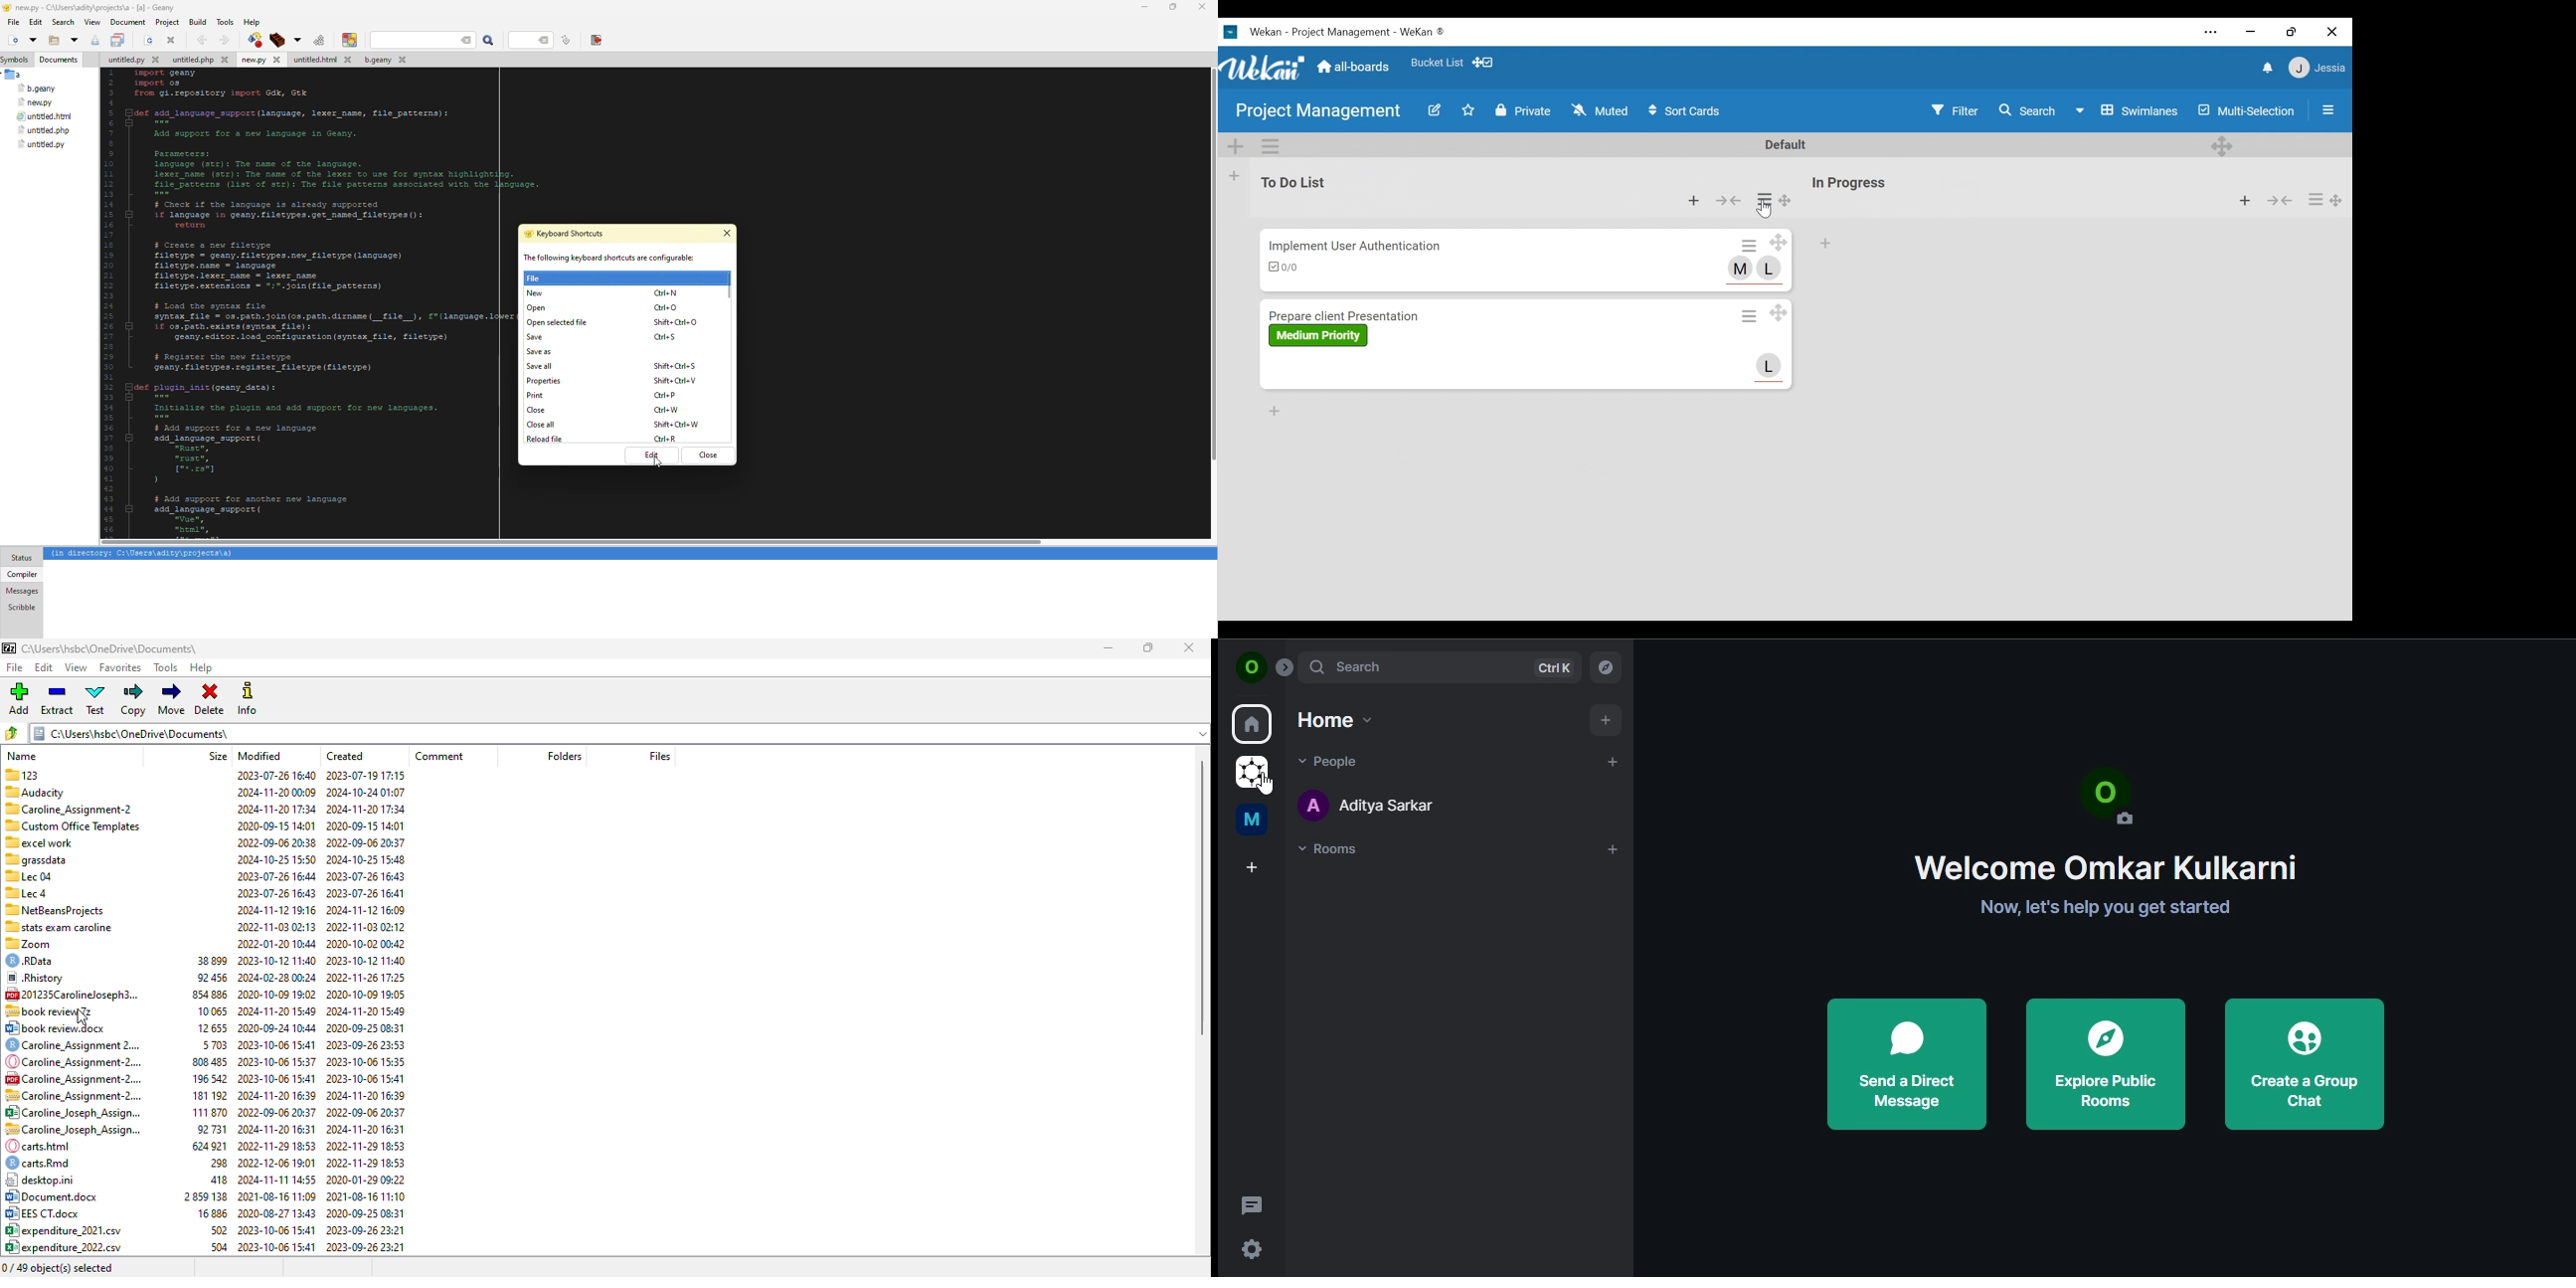 This screenshot has width=2576, height=1288. I want to click on Search, so click(2028, 111).